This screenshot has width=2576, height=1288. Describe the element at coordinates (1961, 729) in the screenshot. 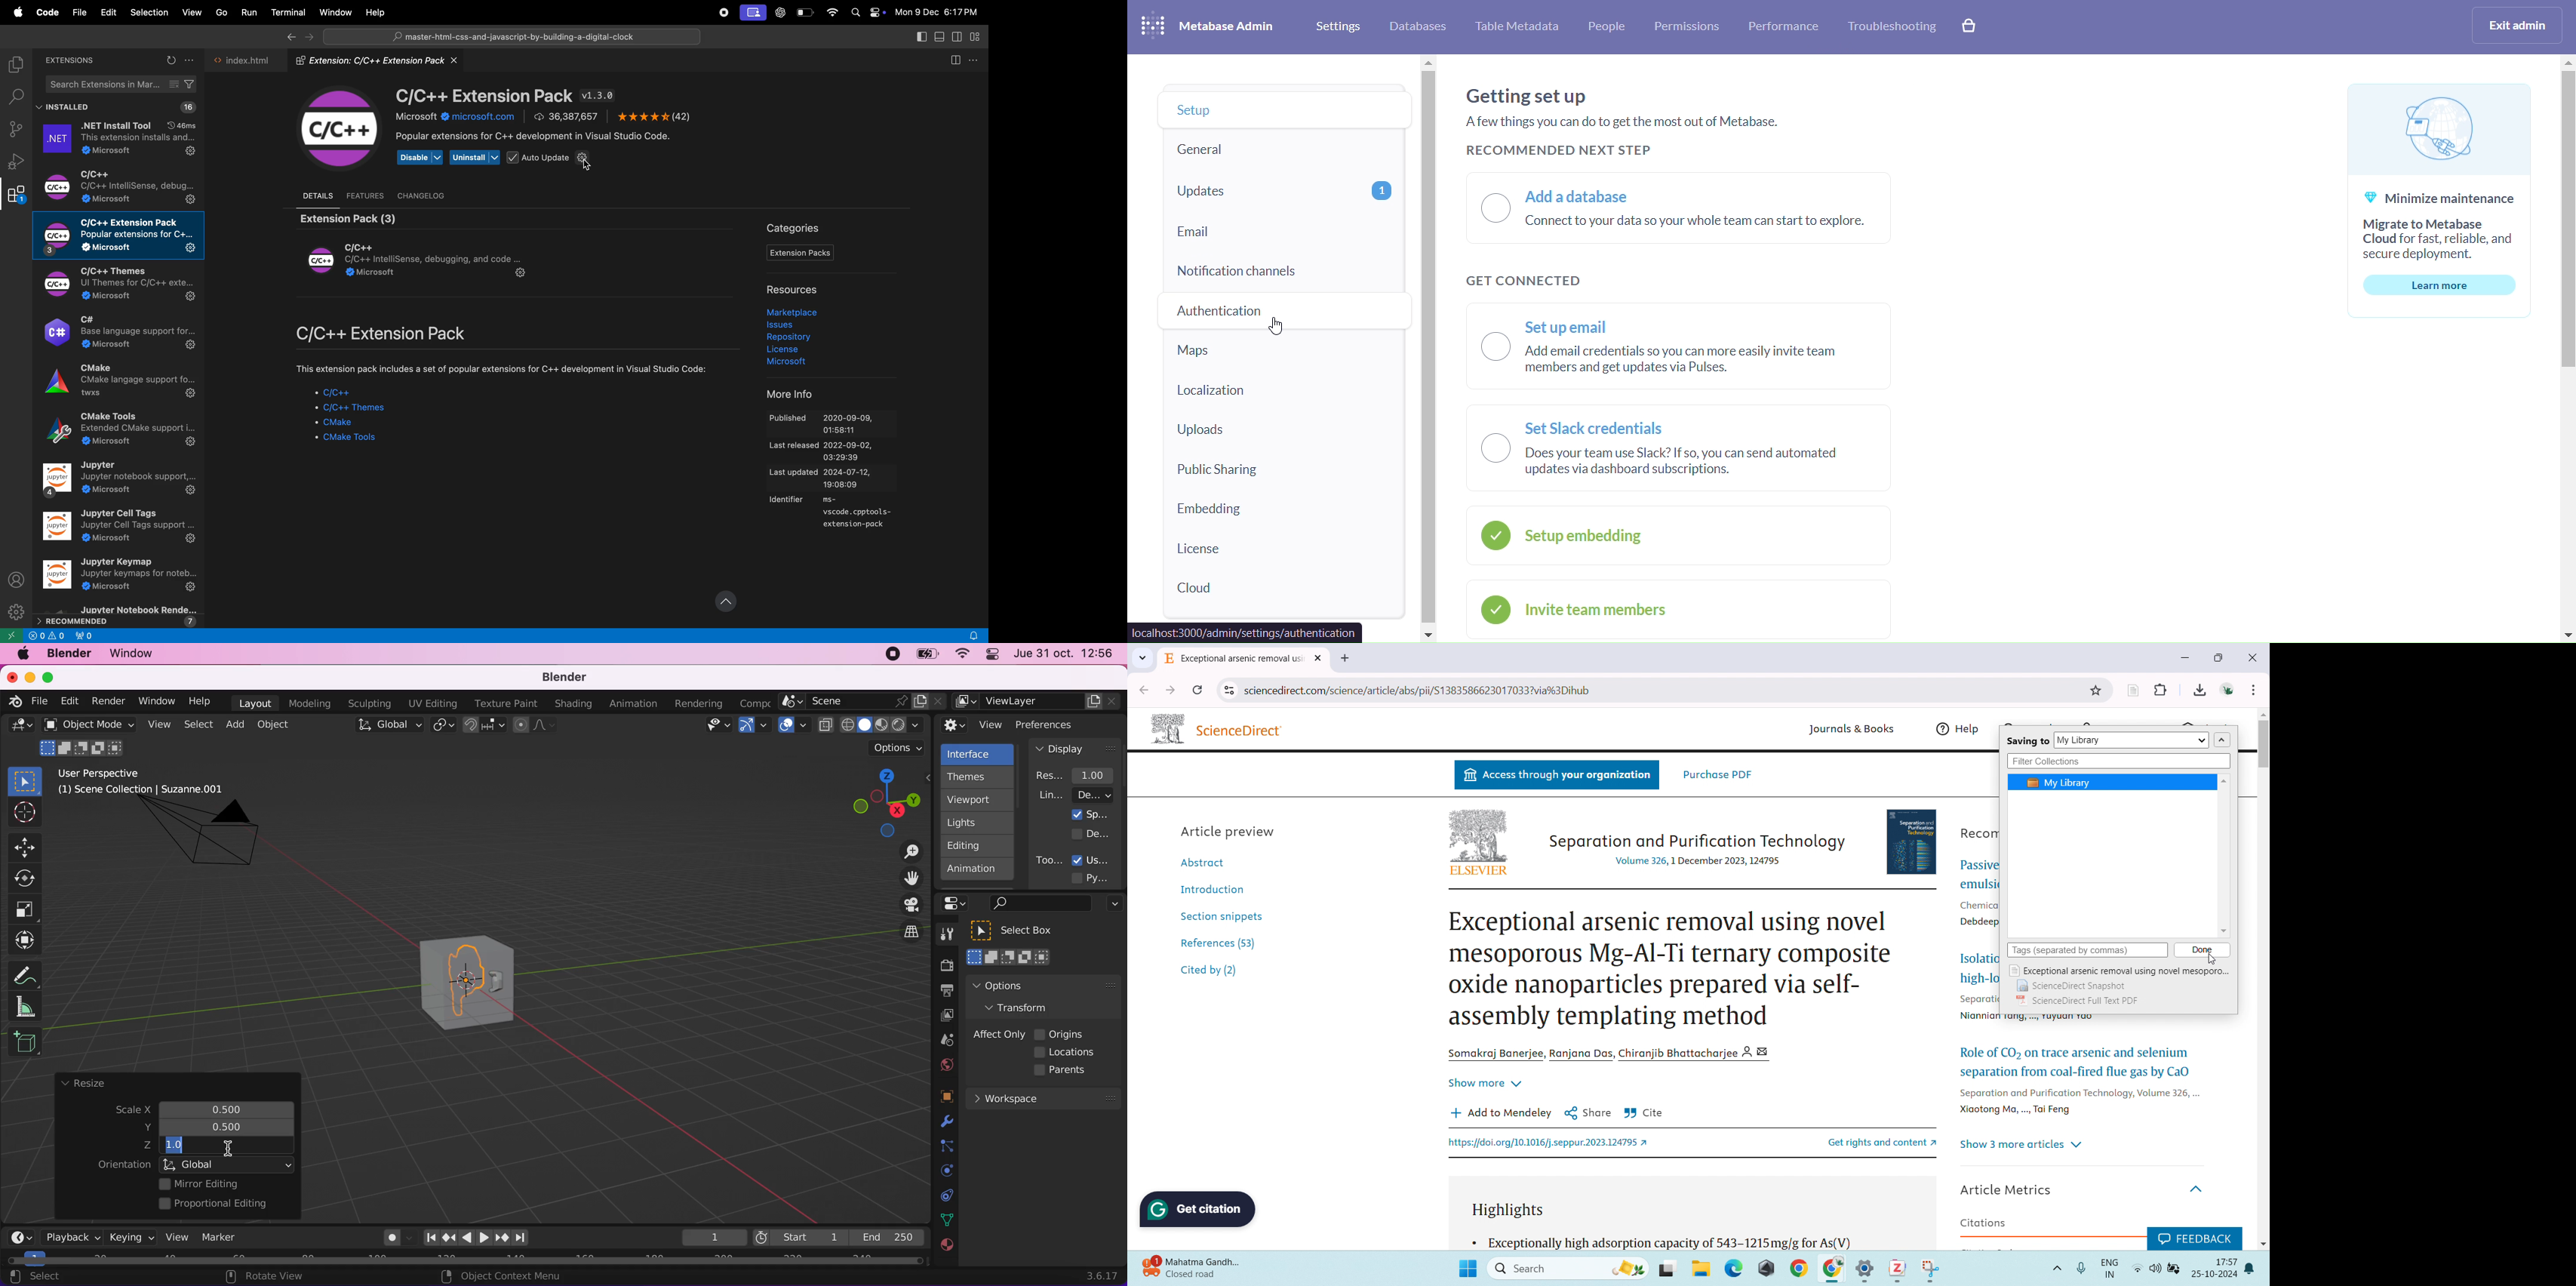

I see `Help` at that location.